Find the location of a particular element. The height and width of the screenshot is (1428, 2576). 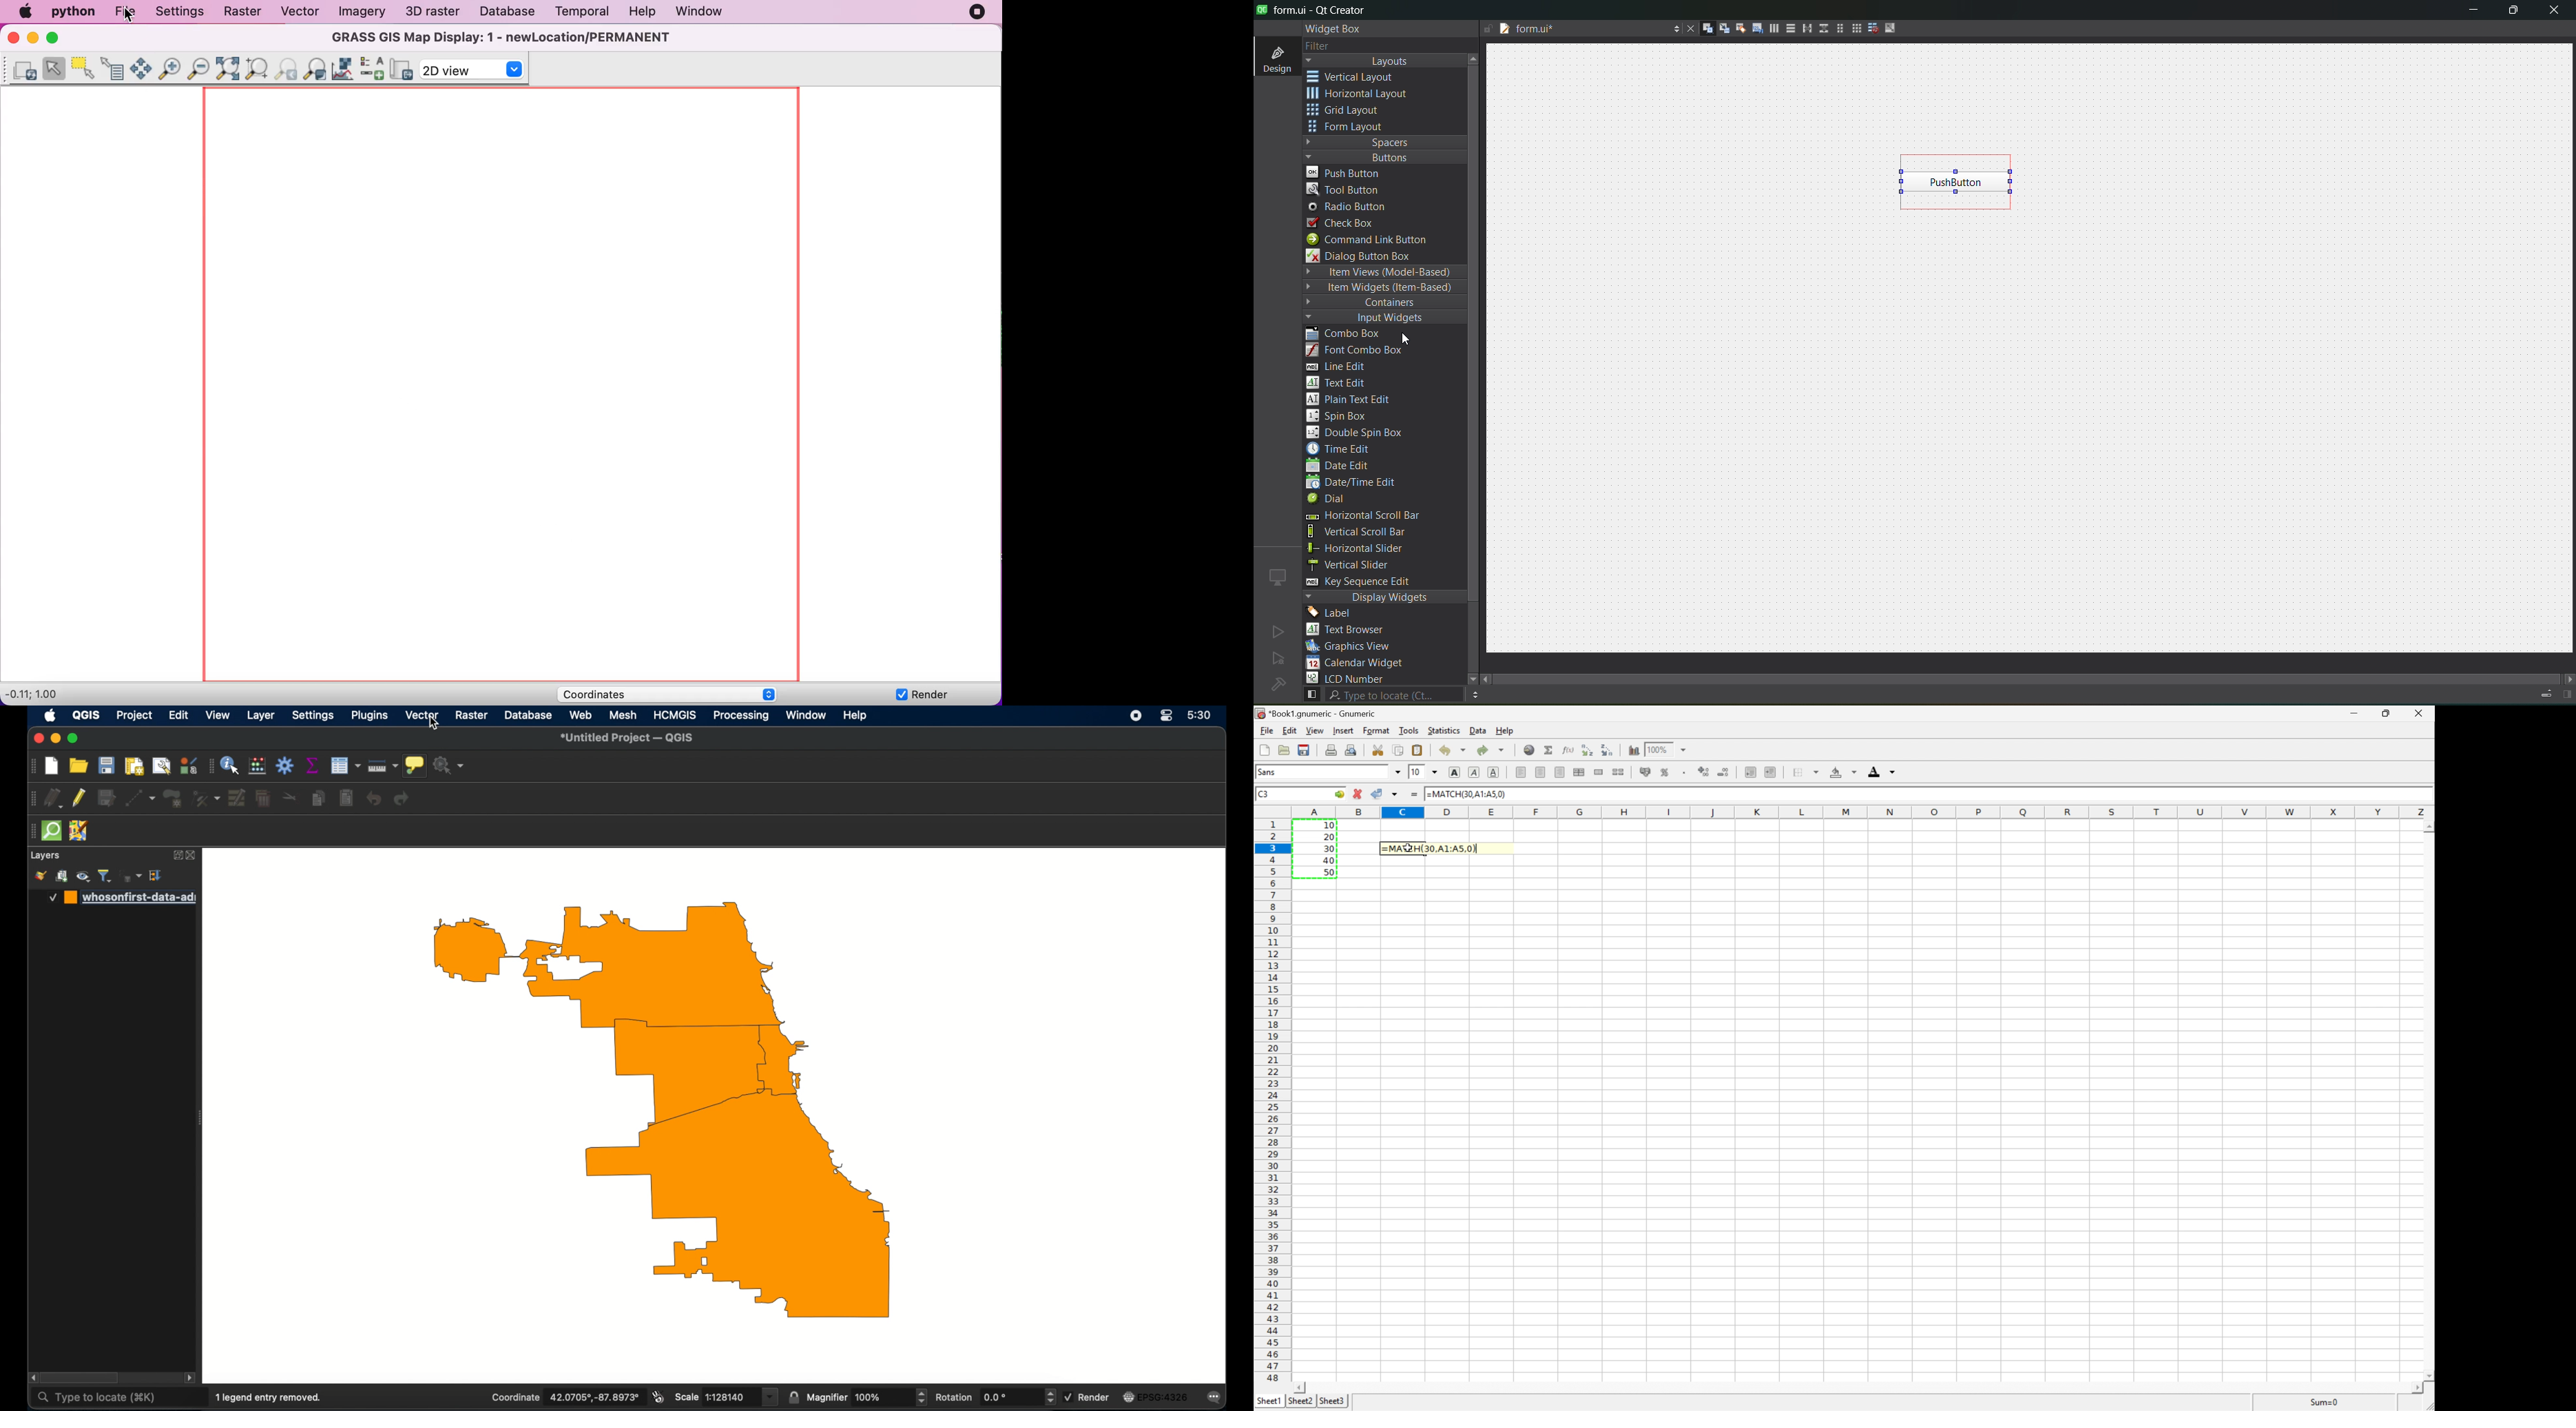

no active project is located at coordinates (1278, 659).